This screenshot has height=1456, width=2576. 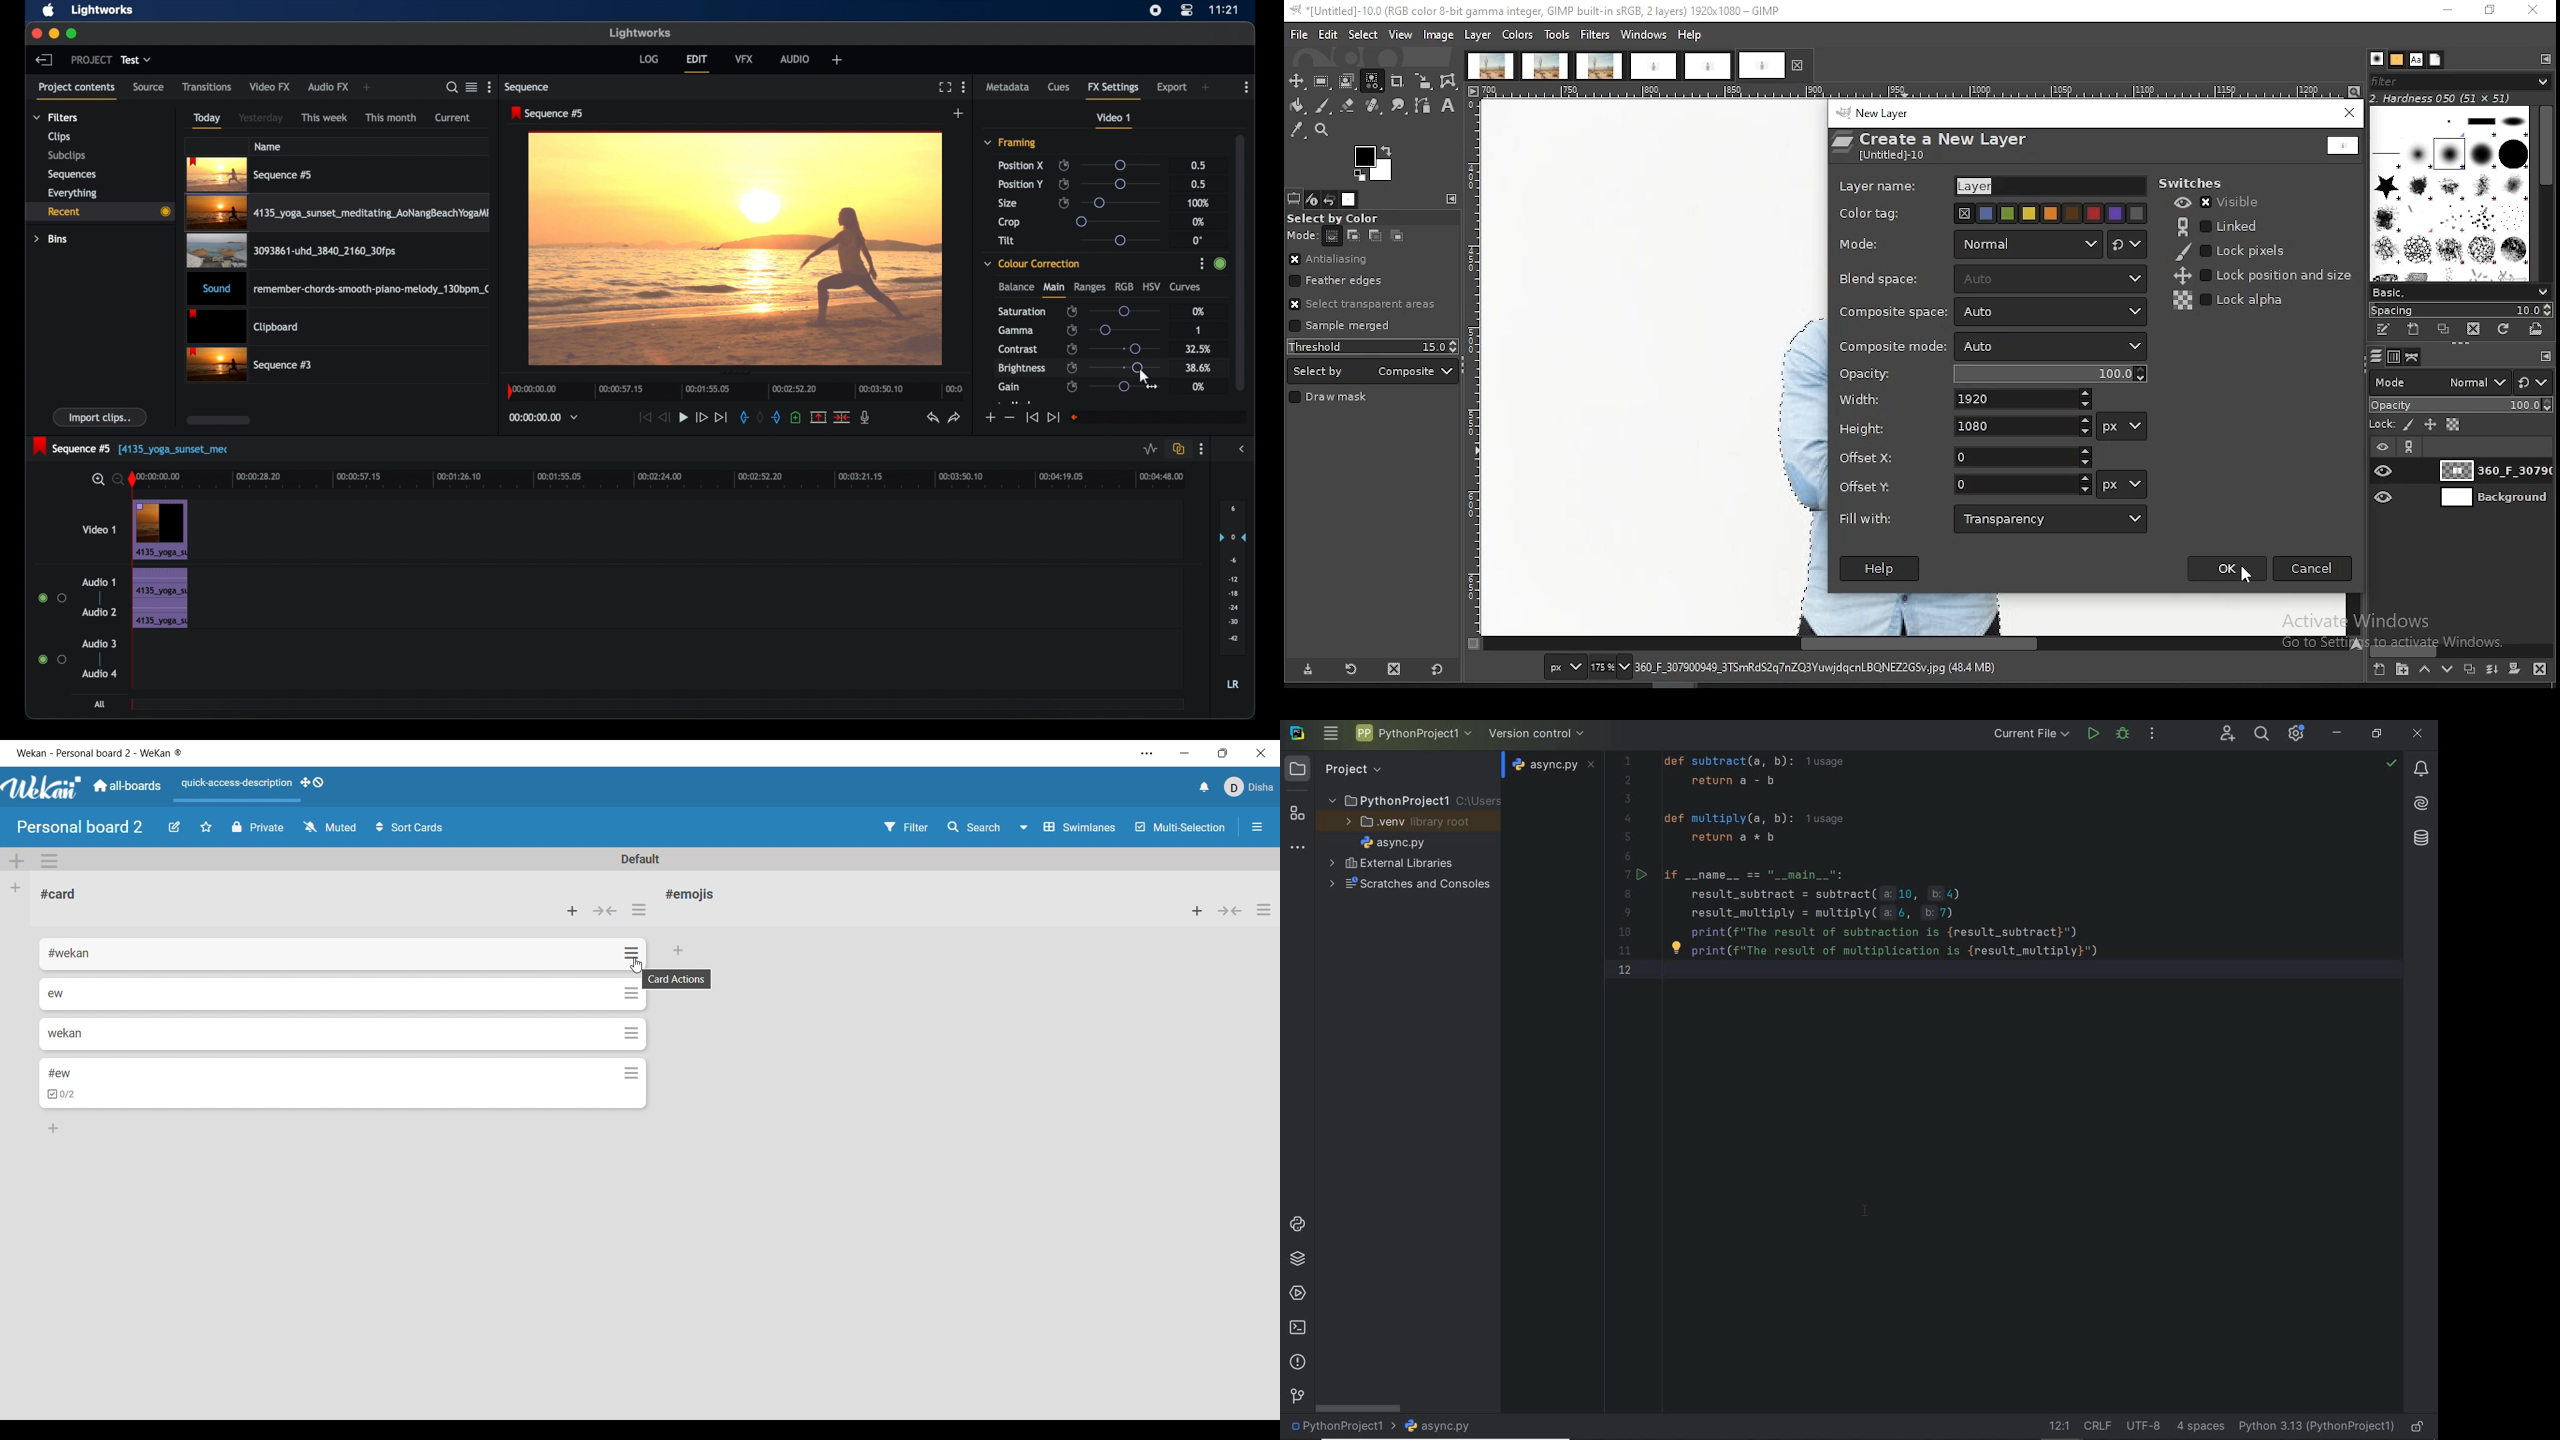 I want to click on rewind, so click(x=665, y=417).